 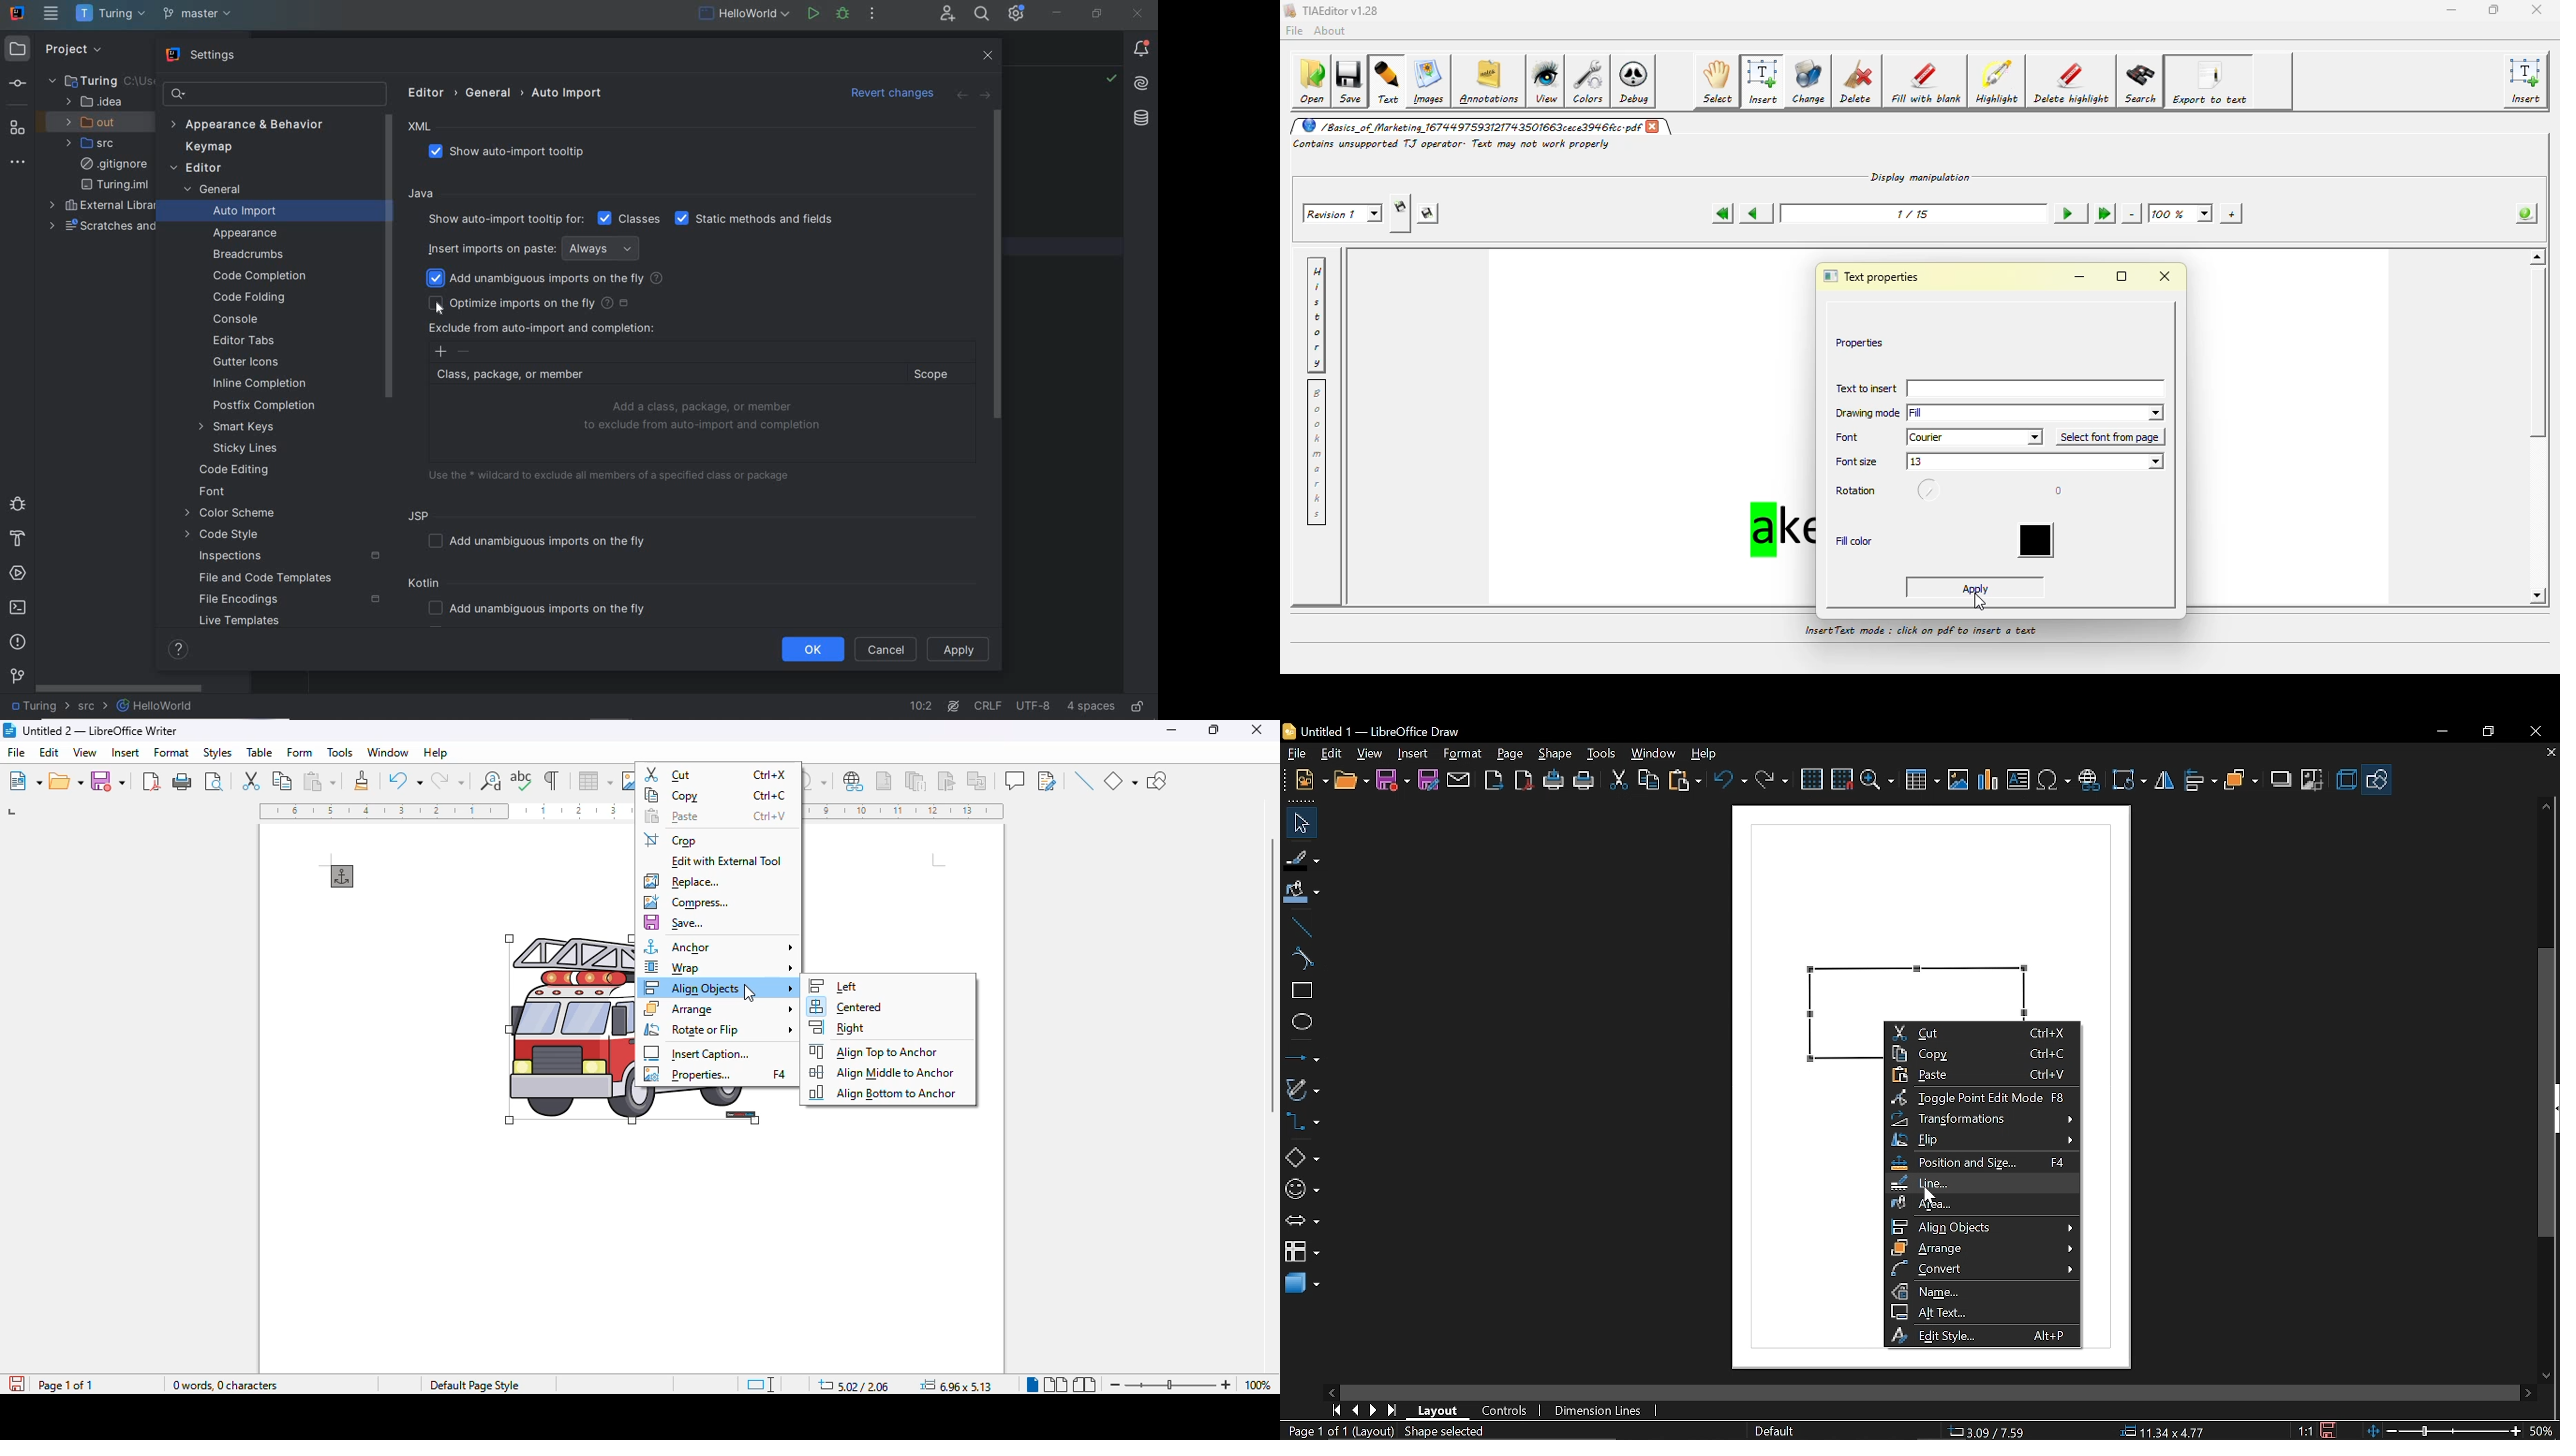 What do you see at coordinates (1931, 1195) in the screenshot?
I see `Cursor` at bounding box center [1931, 1195].